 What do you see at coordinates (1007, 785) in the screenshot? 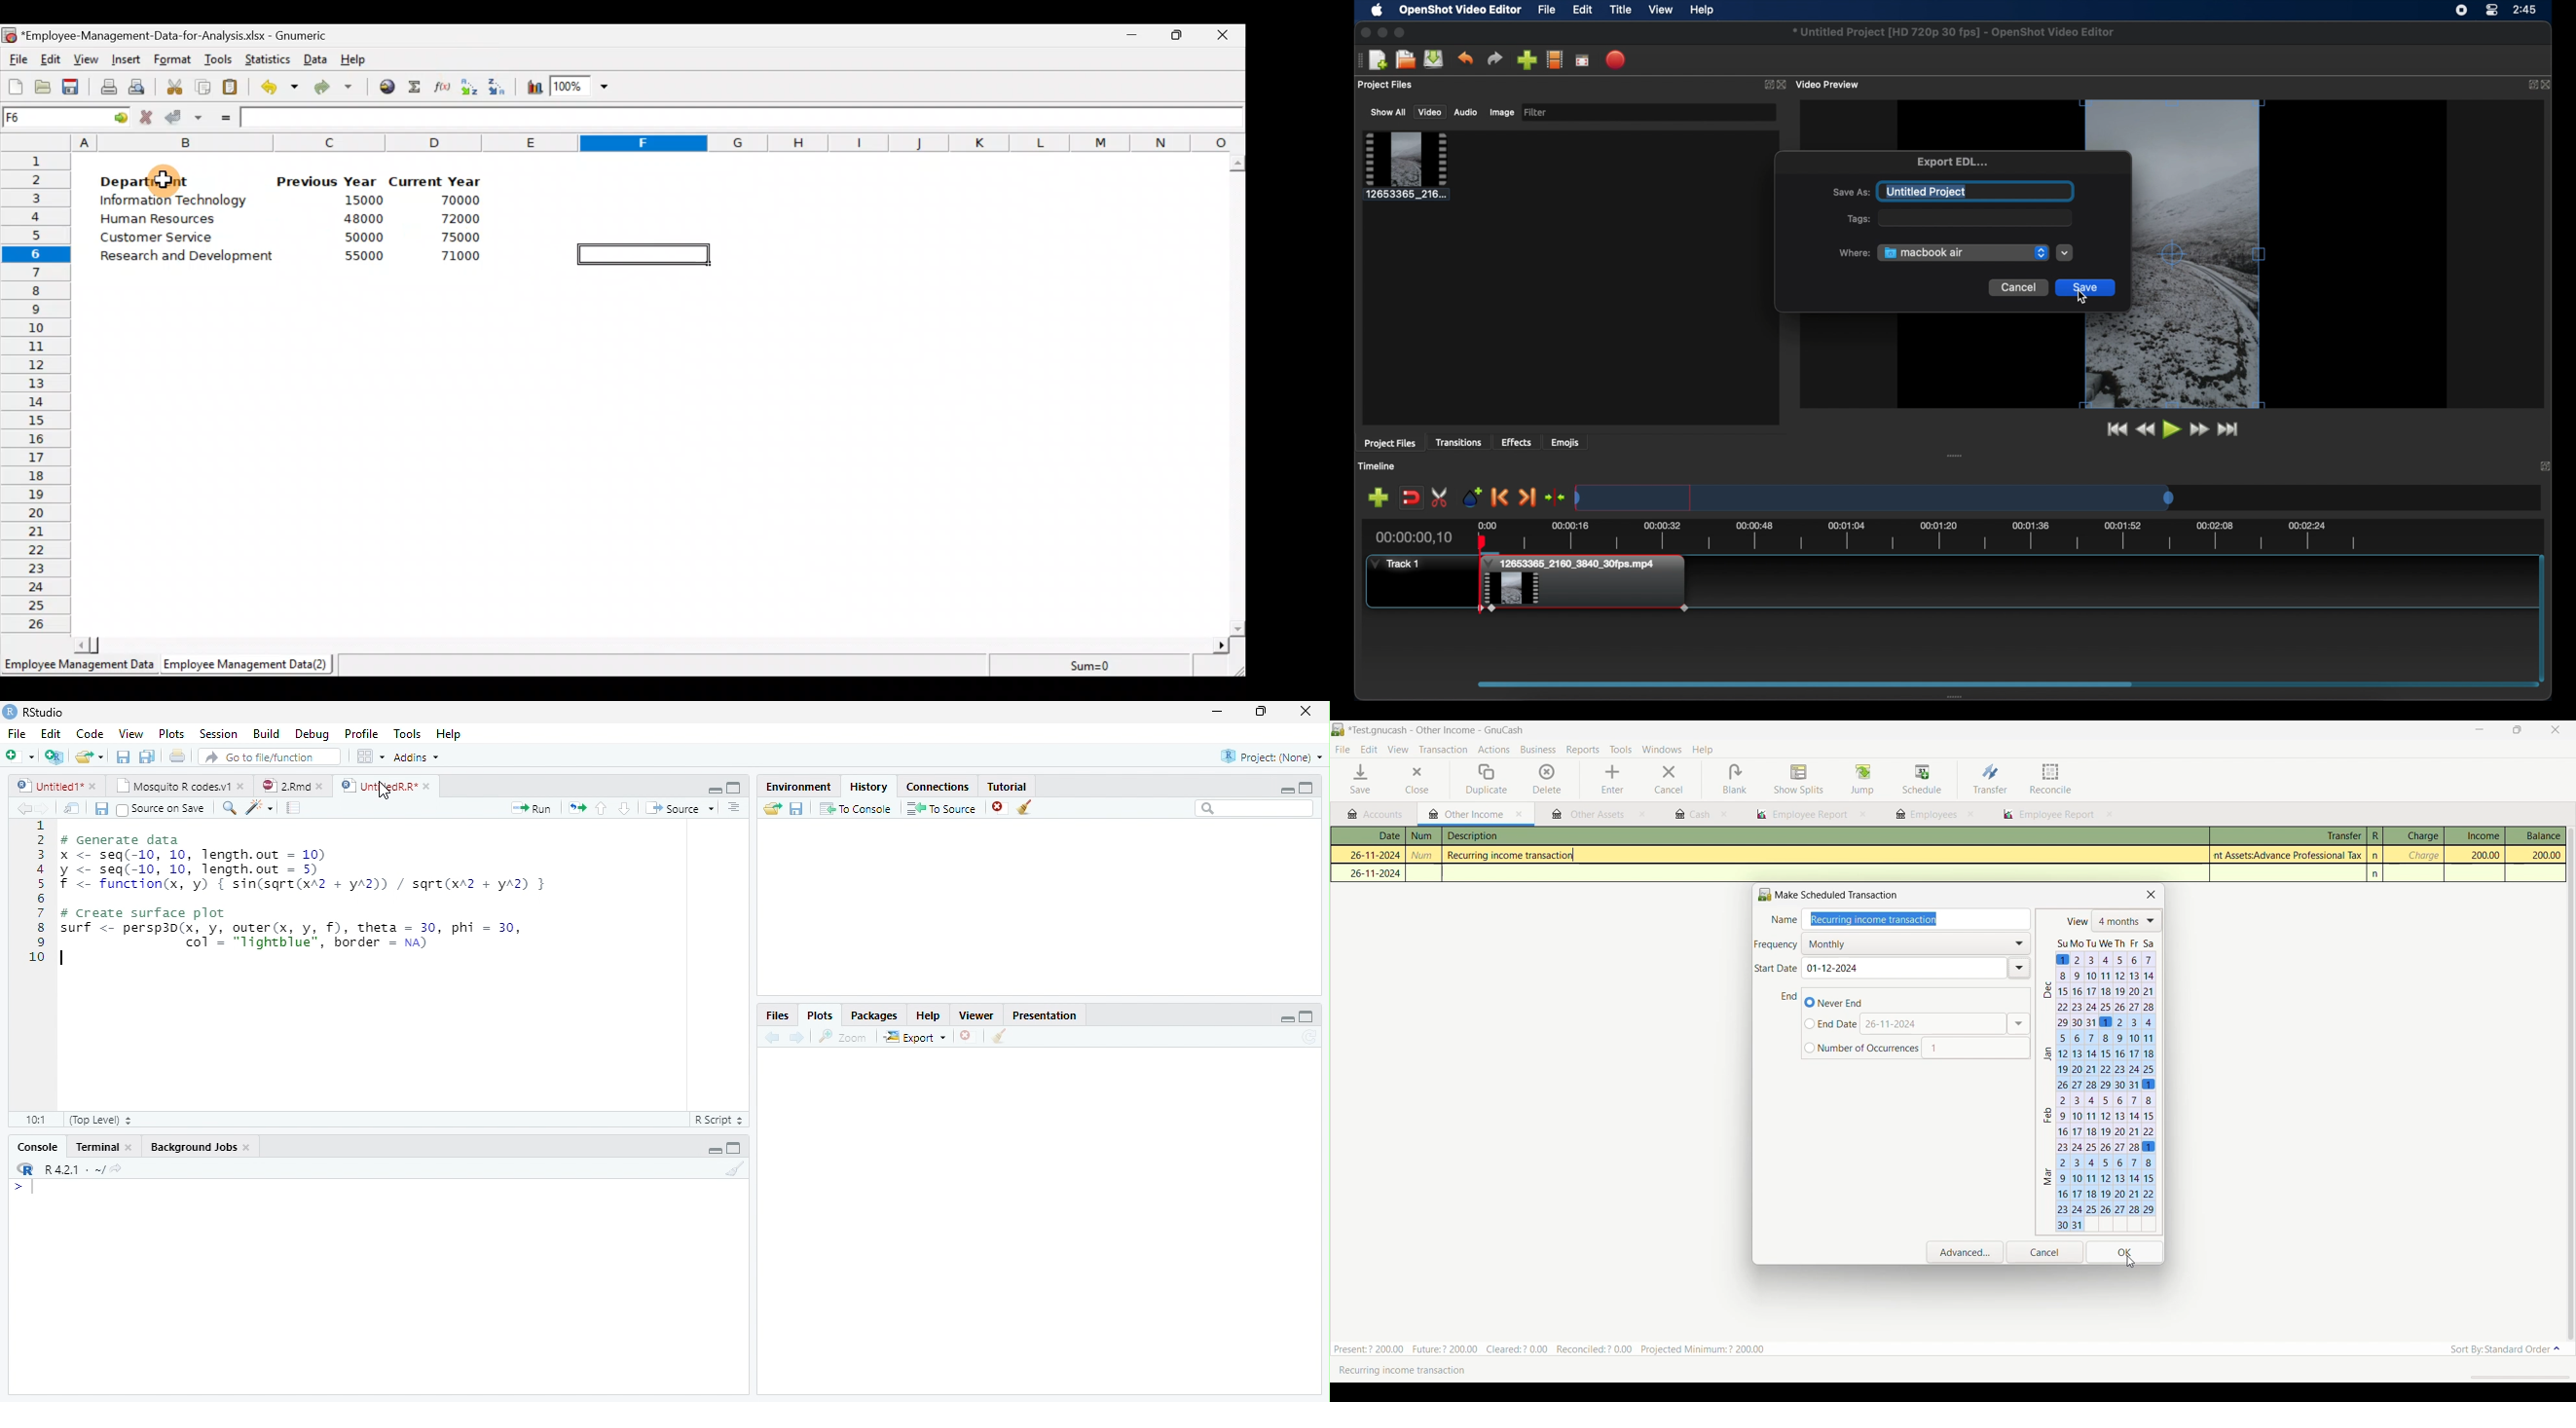
I see `Tutorial` at bounding box center [1007, 785].